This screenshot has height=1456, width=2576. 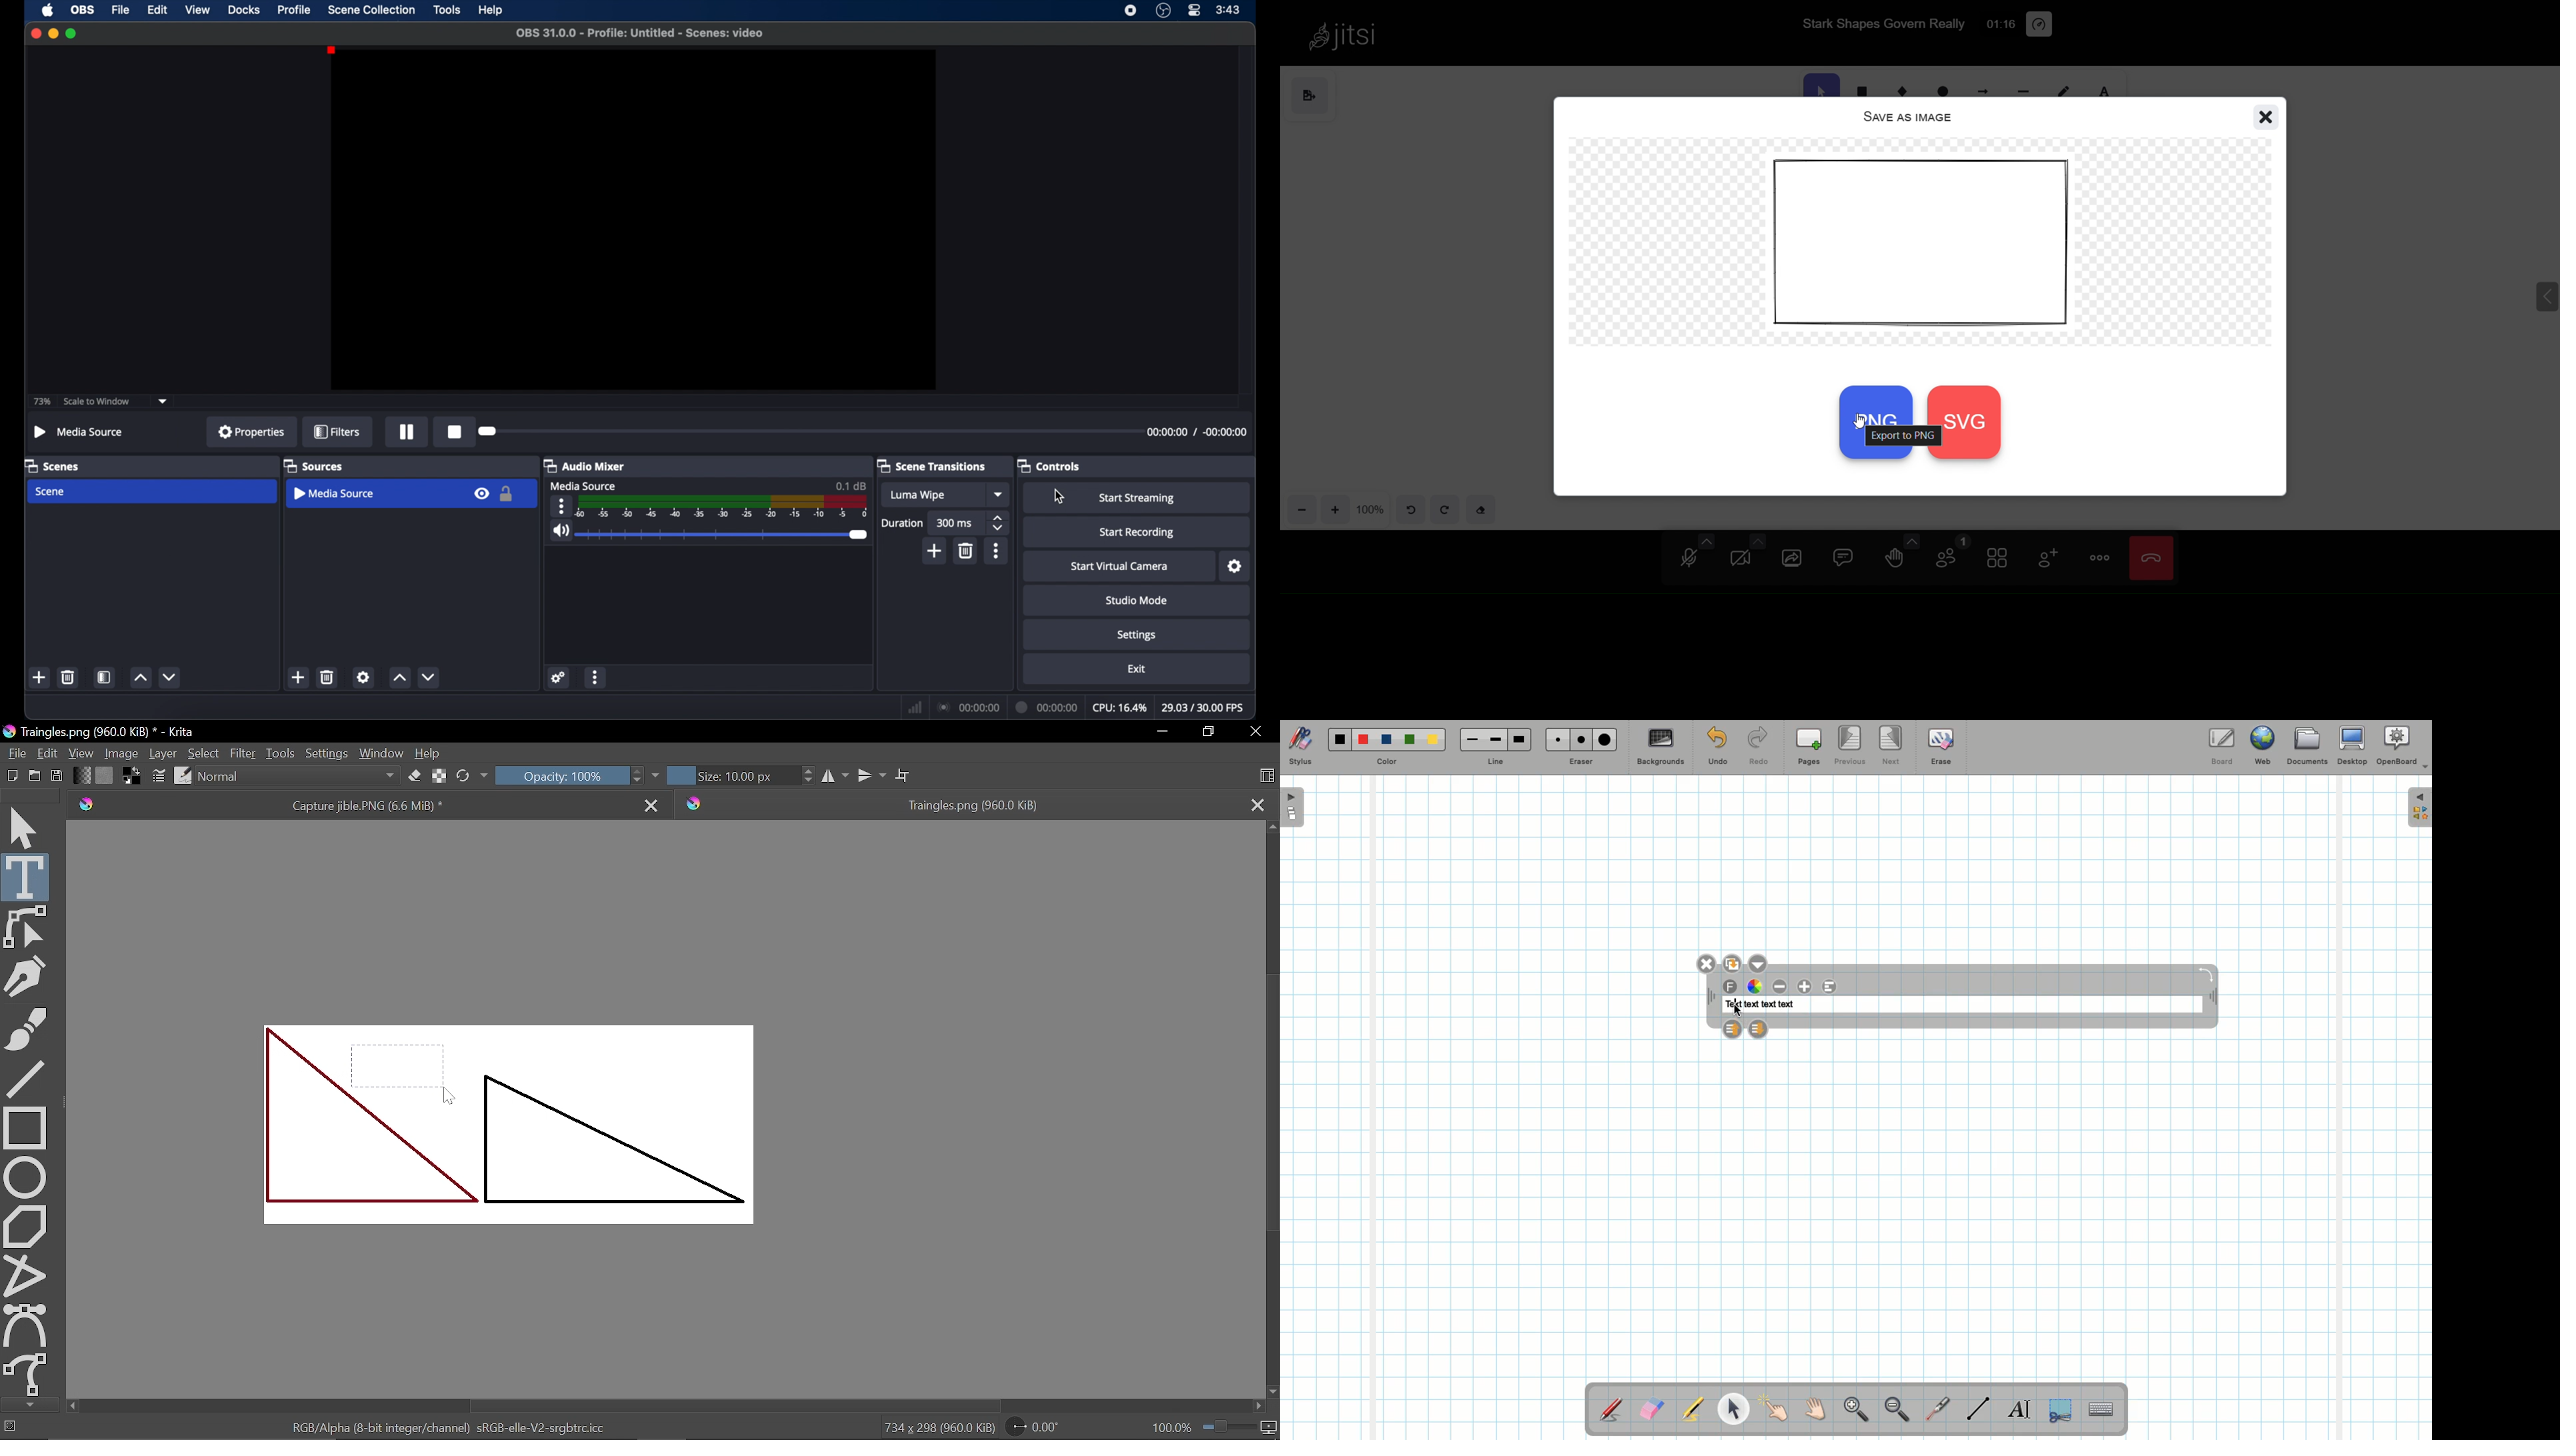 I want to click on 3:43, so click(x=1229, y=10).